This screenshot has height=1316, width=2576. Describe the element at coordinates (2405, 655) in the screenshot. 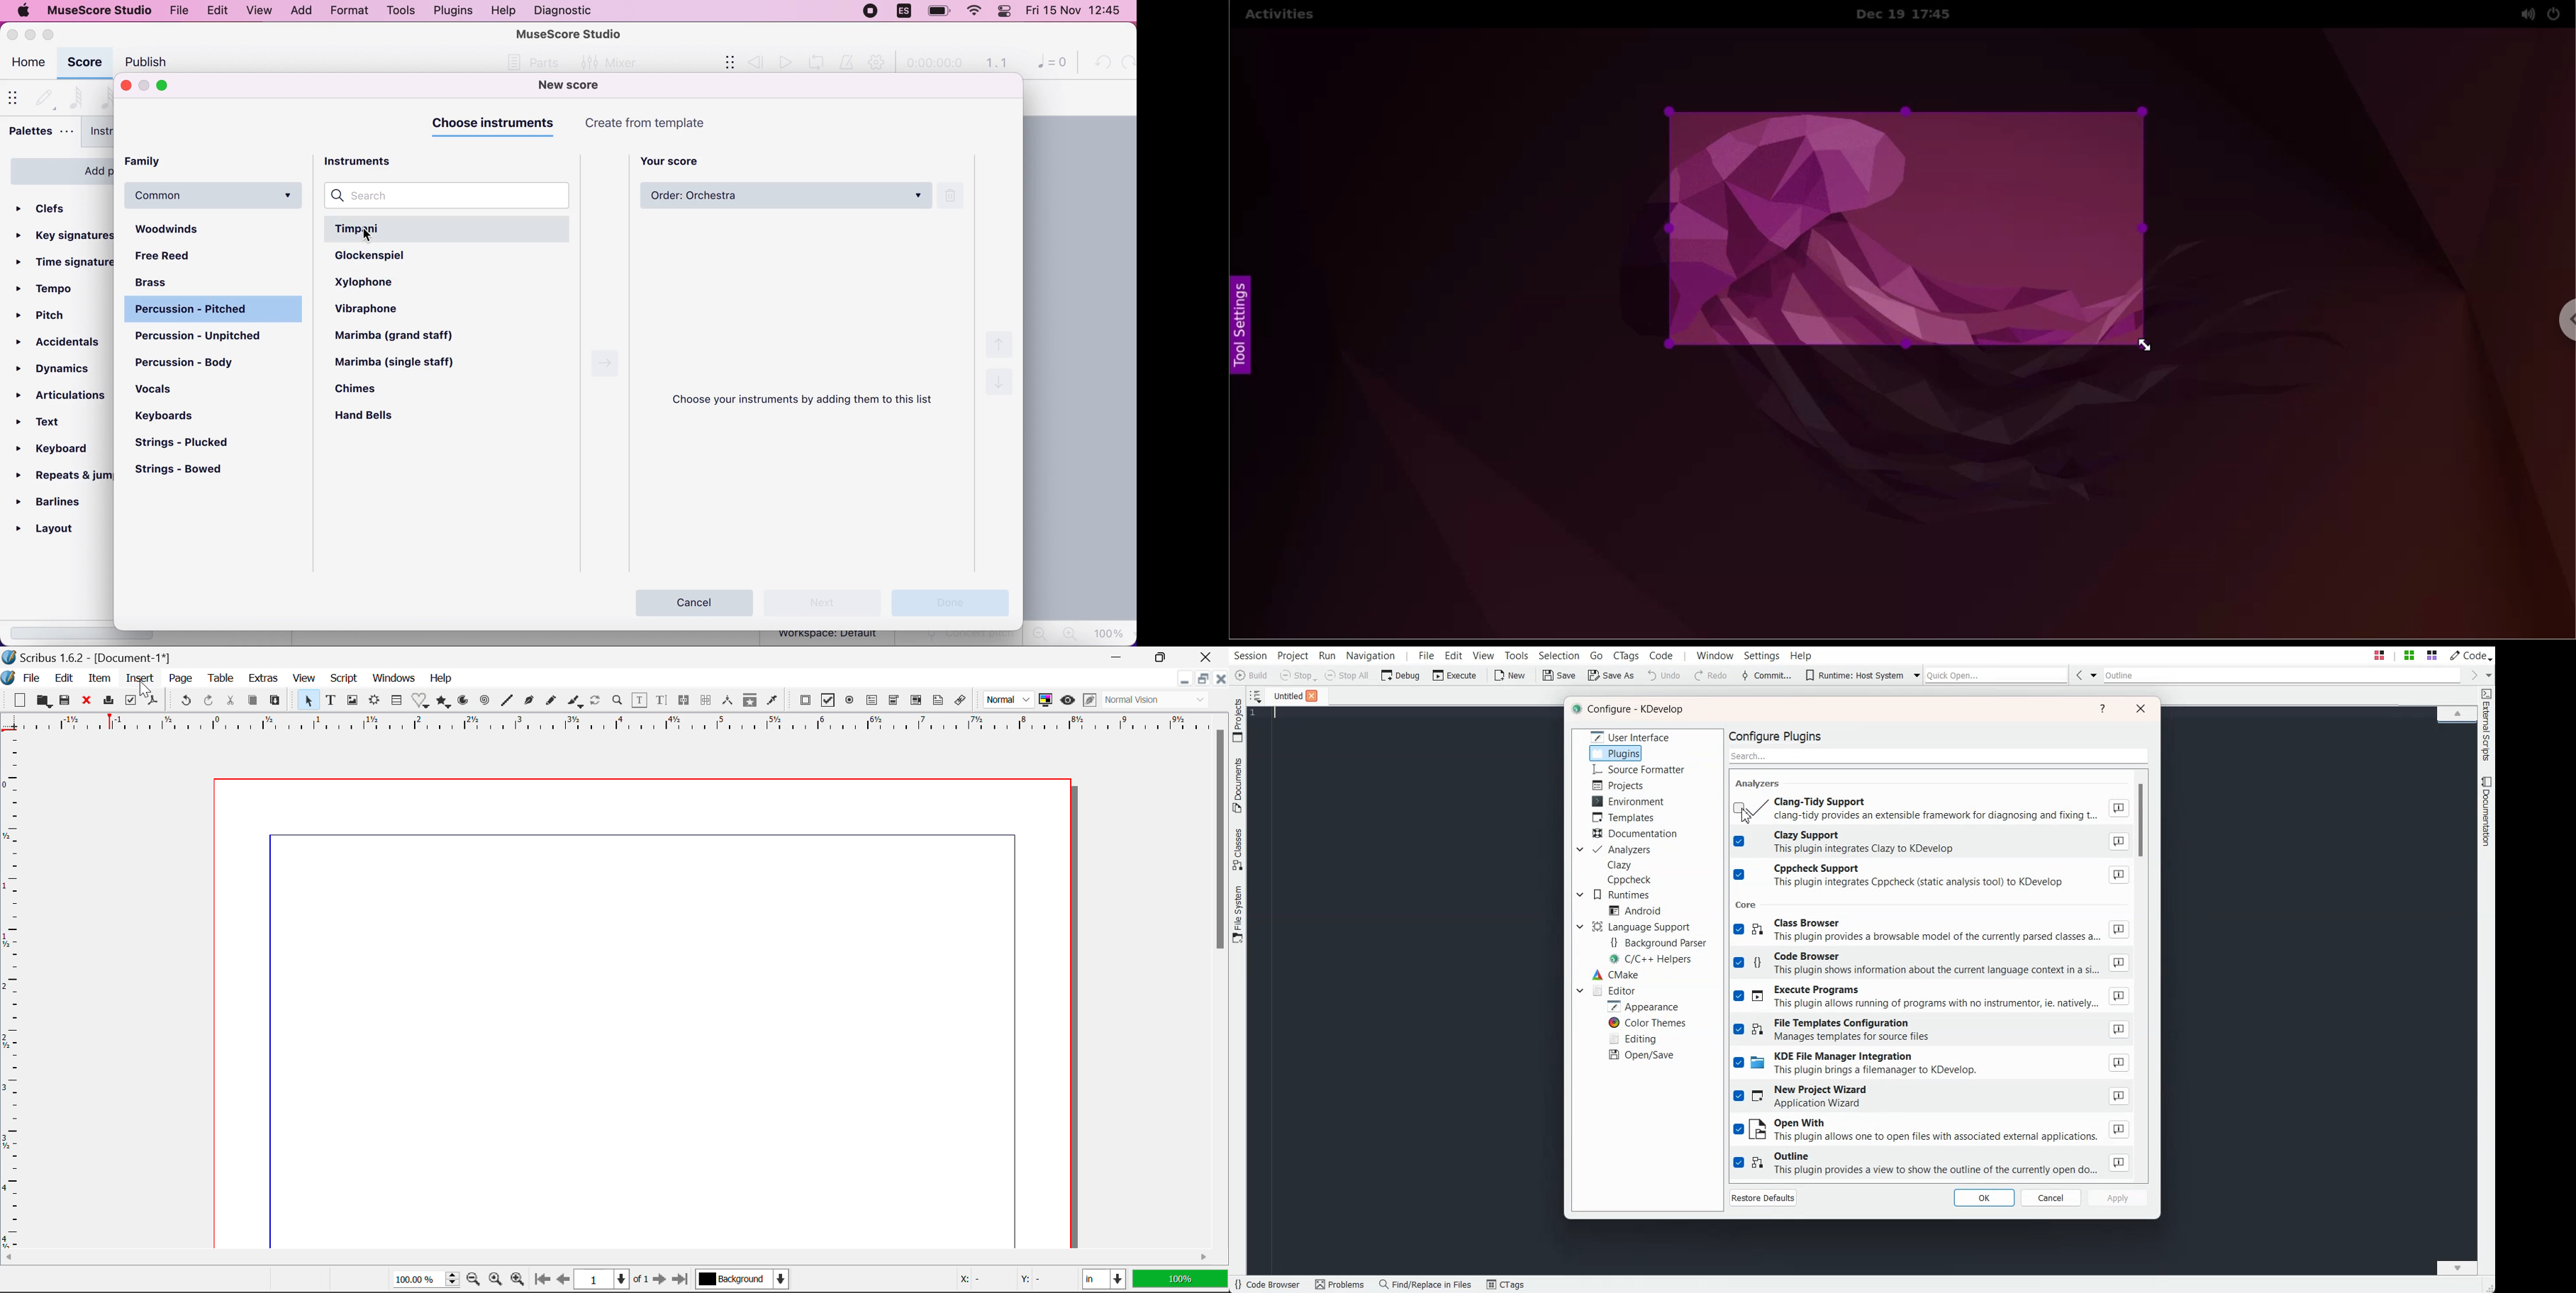

I see `Quick Open` at that location.